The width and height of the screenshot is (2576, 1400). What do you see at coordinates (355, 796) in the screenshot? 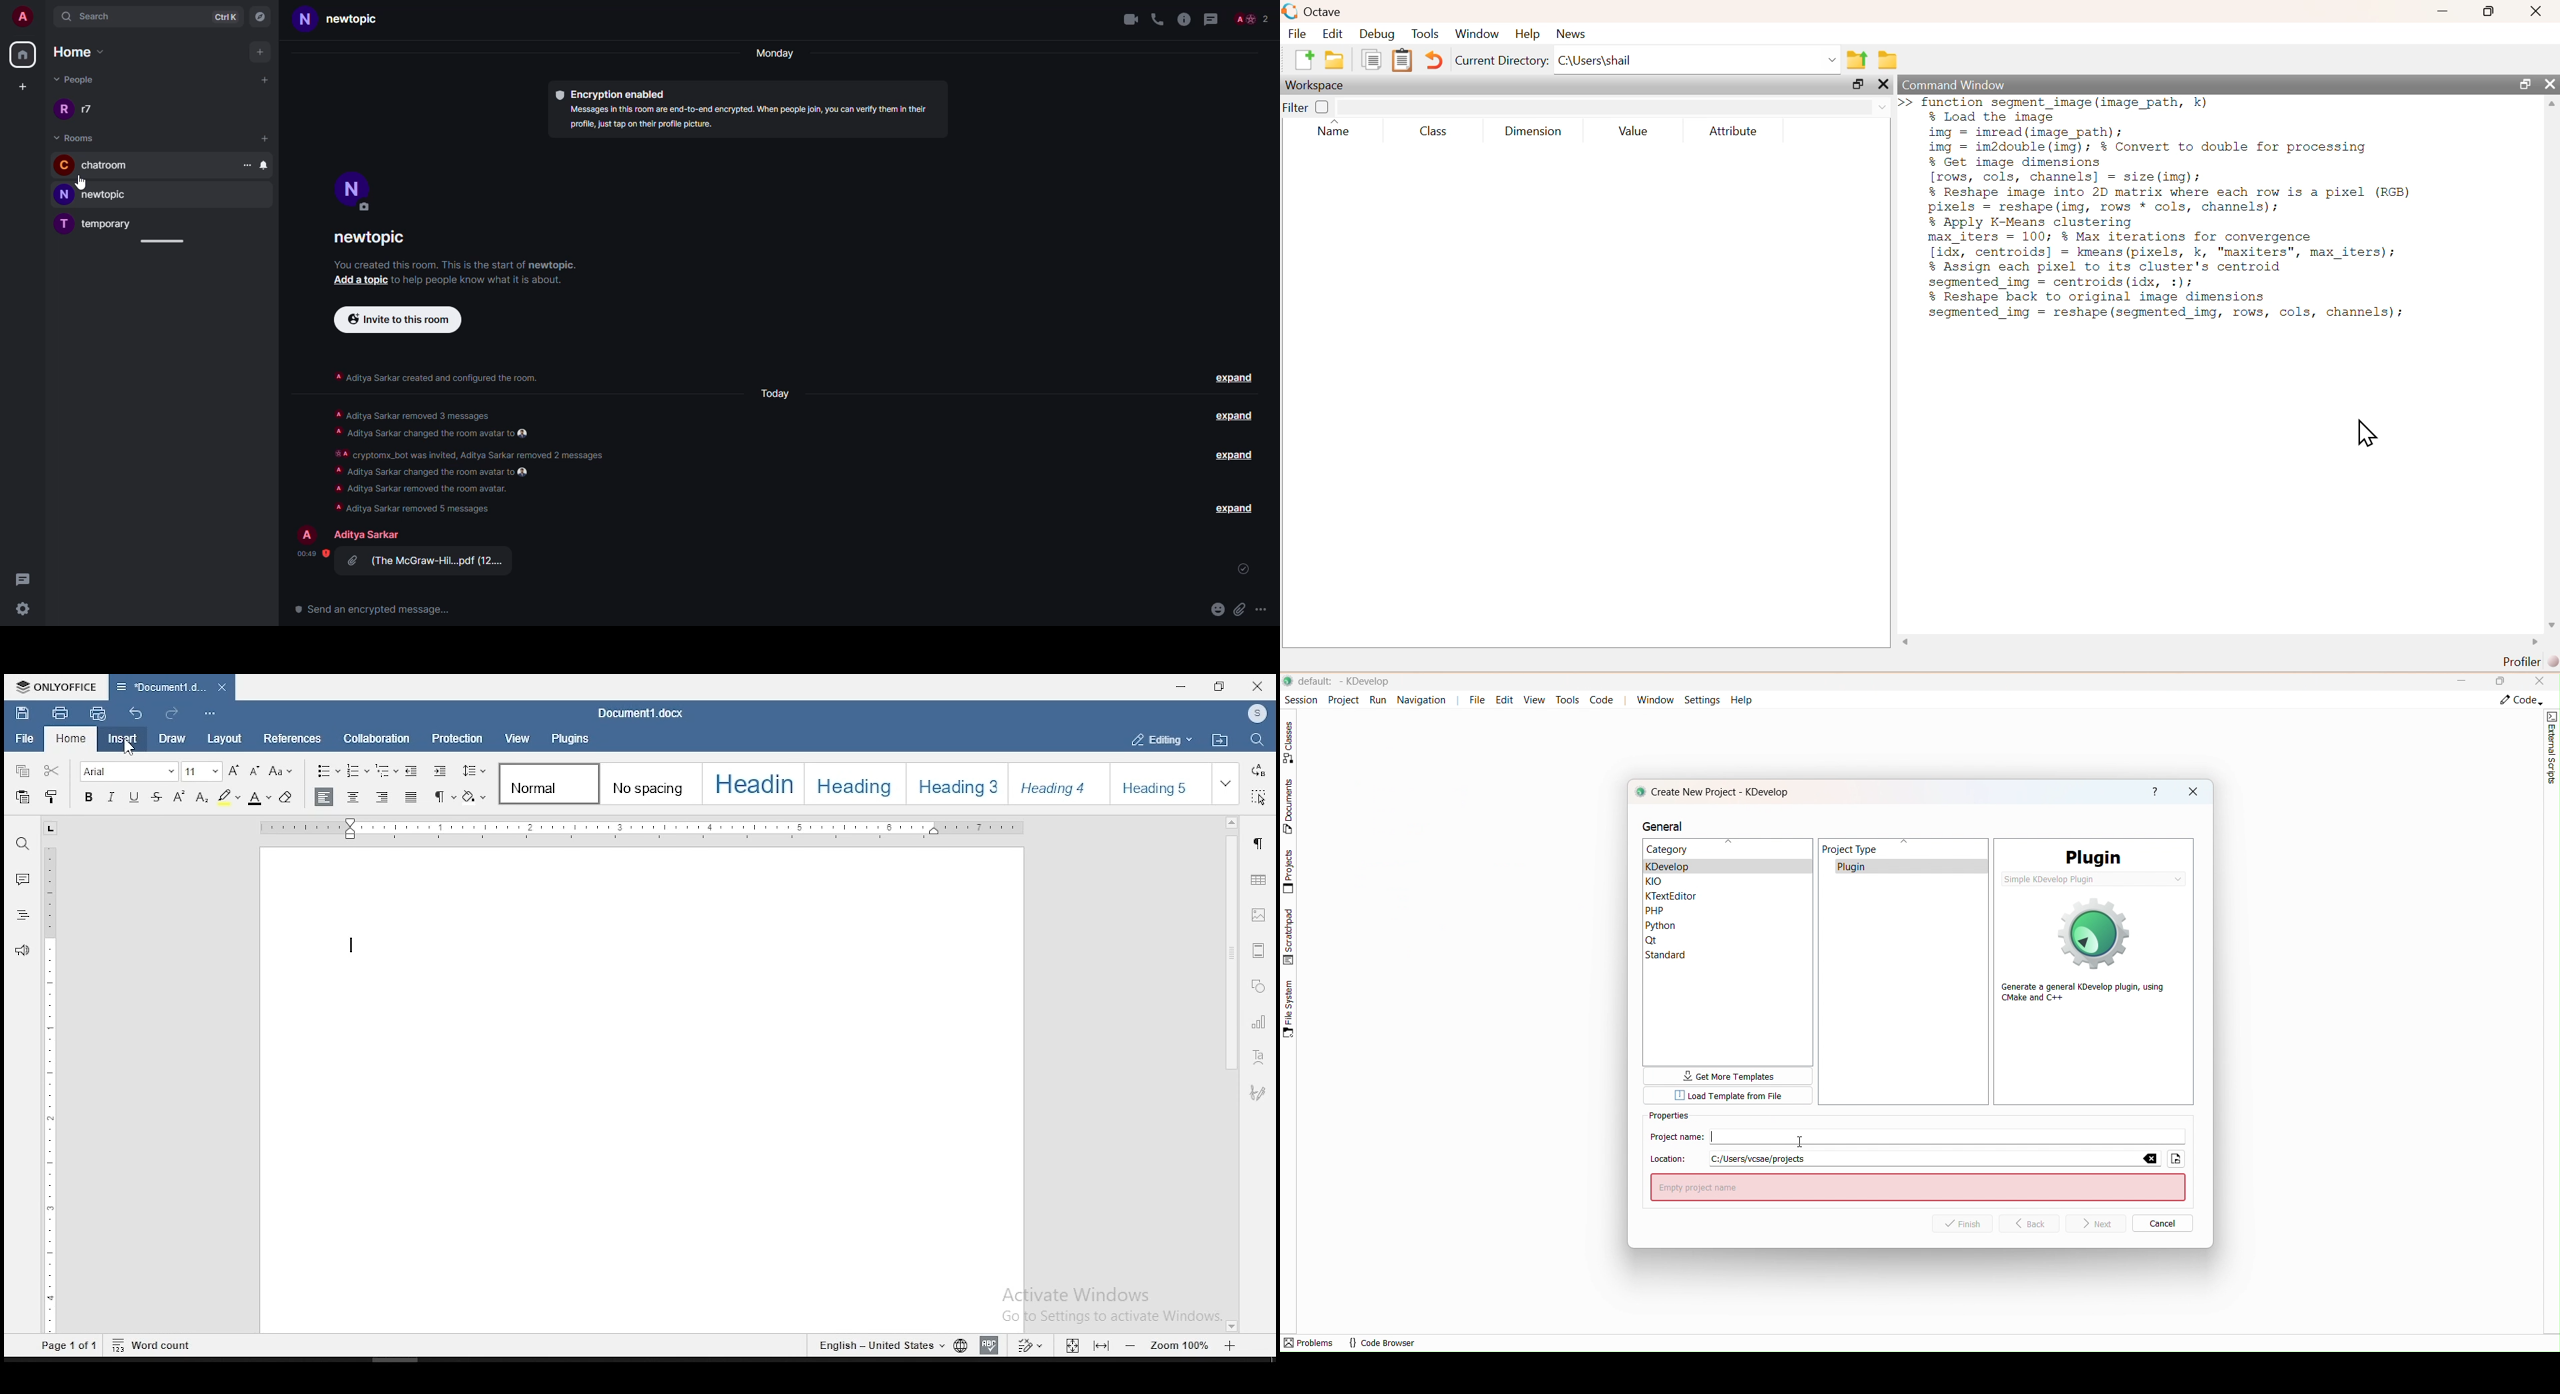
I see `align center` at bounding box center [355, 796].